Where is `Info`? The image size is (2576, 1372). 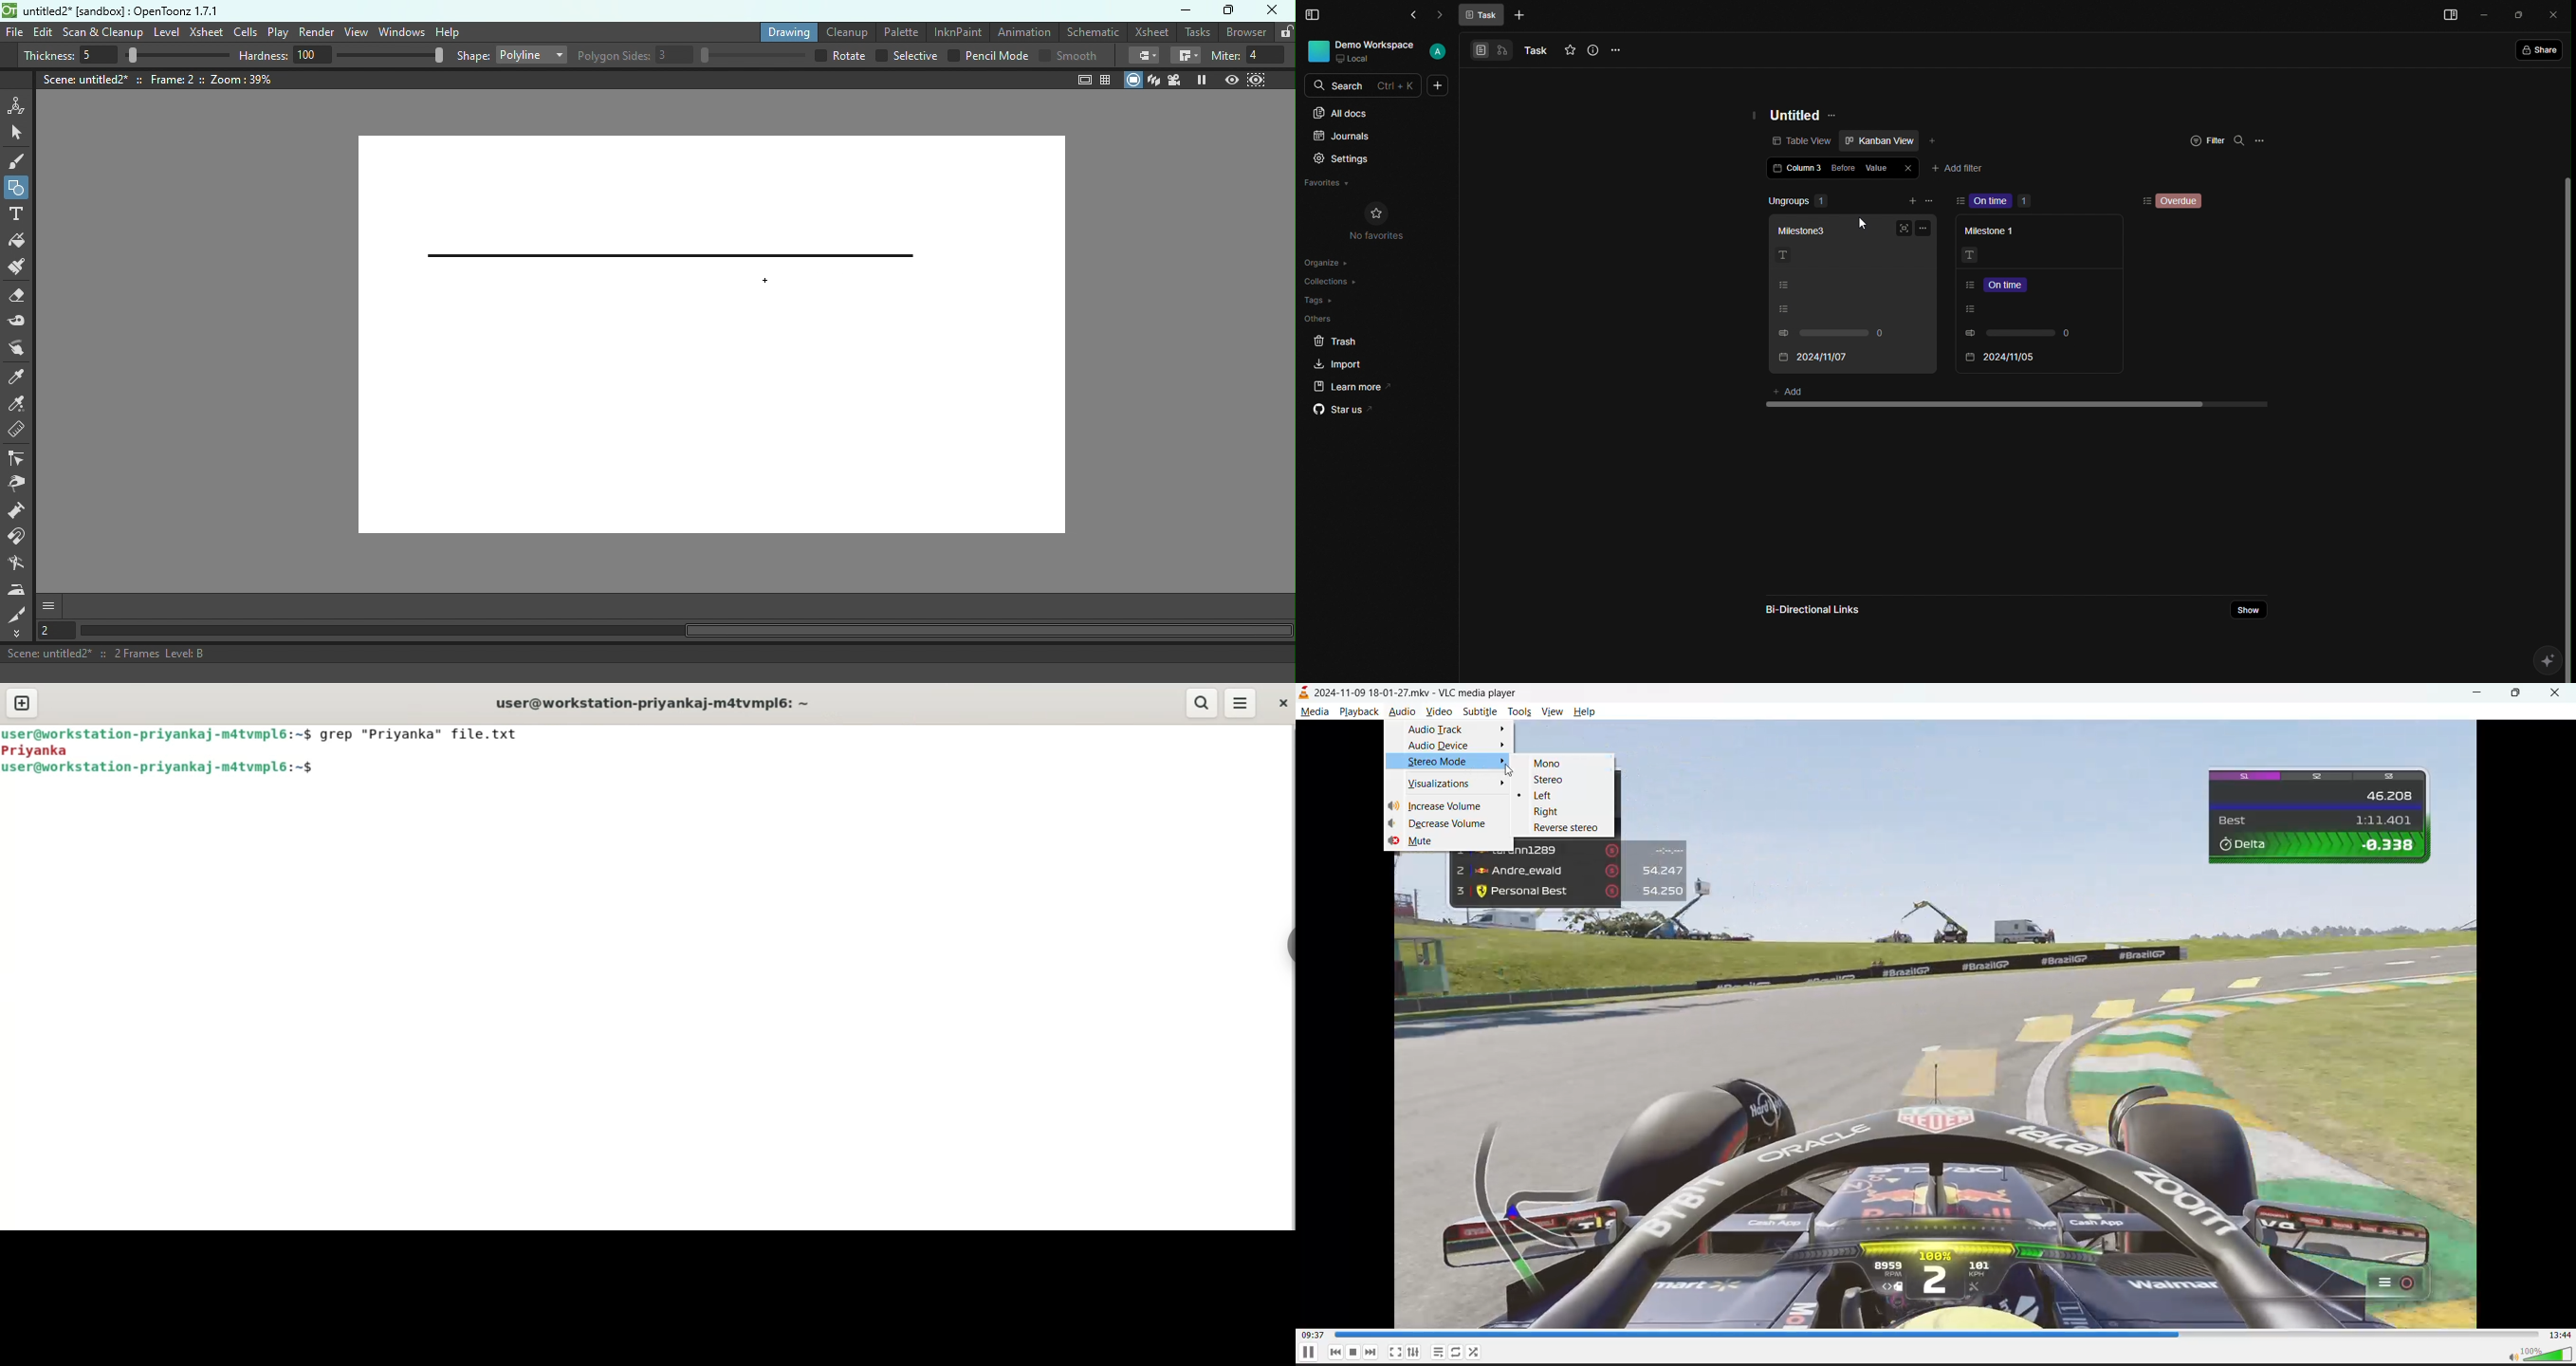
Info is located at coordinates (1592, 49).